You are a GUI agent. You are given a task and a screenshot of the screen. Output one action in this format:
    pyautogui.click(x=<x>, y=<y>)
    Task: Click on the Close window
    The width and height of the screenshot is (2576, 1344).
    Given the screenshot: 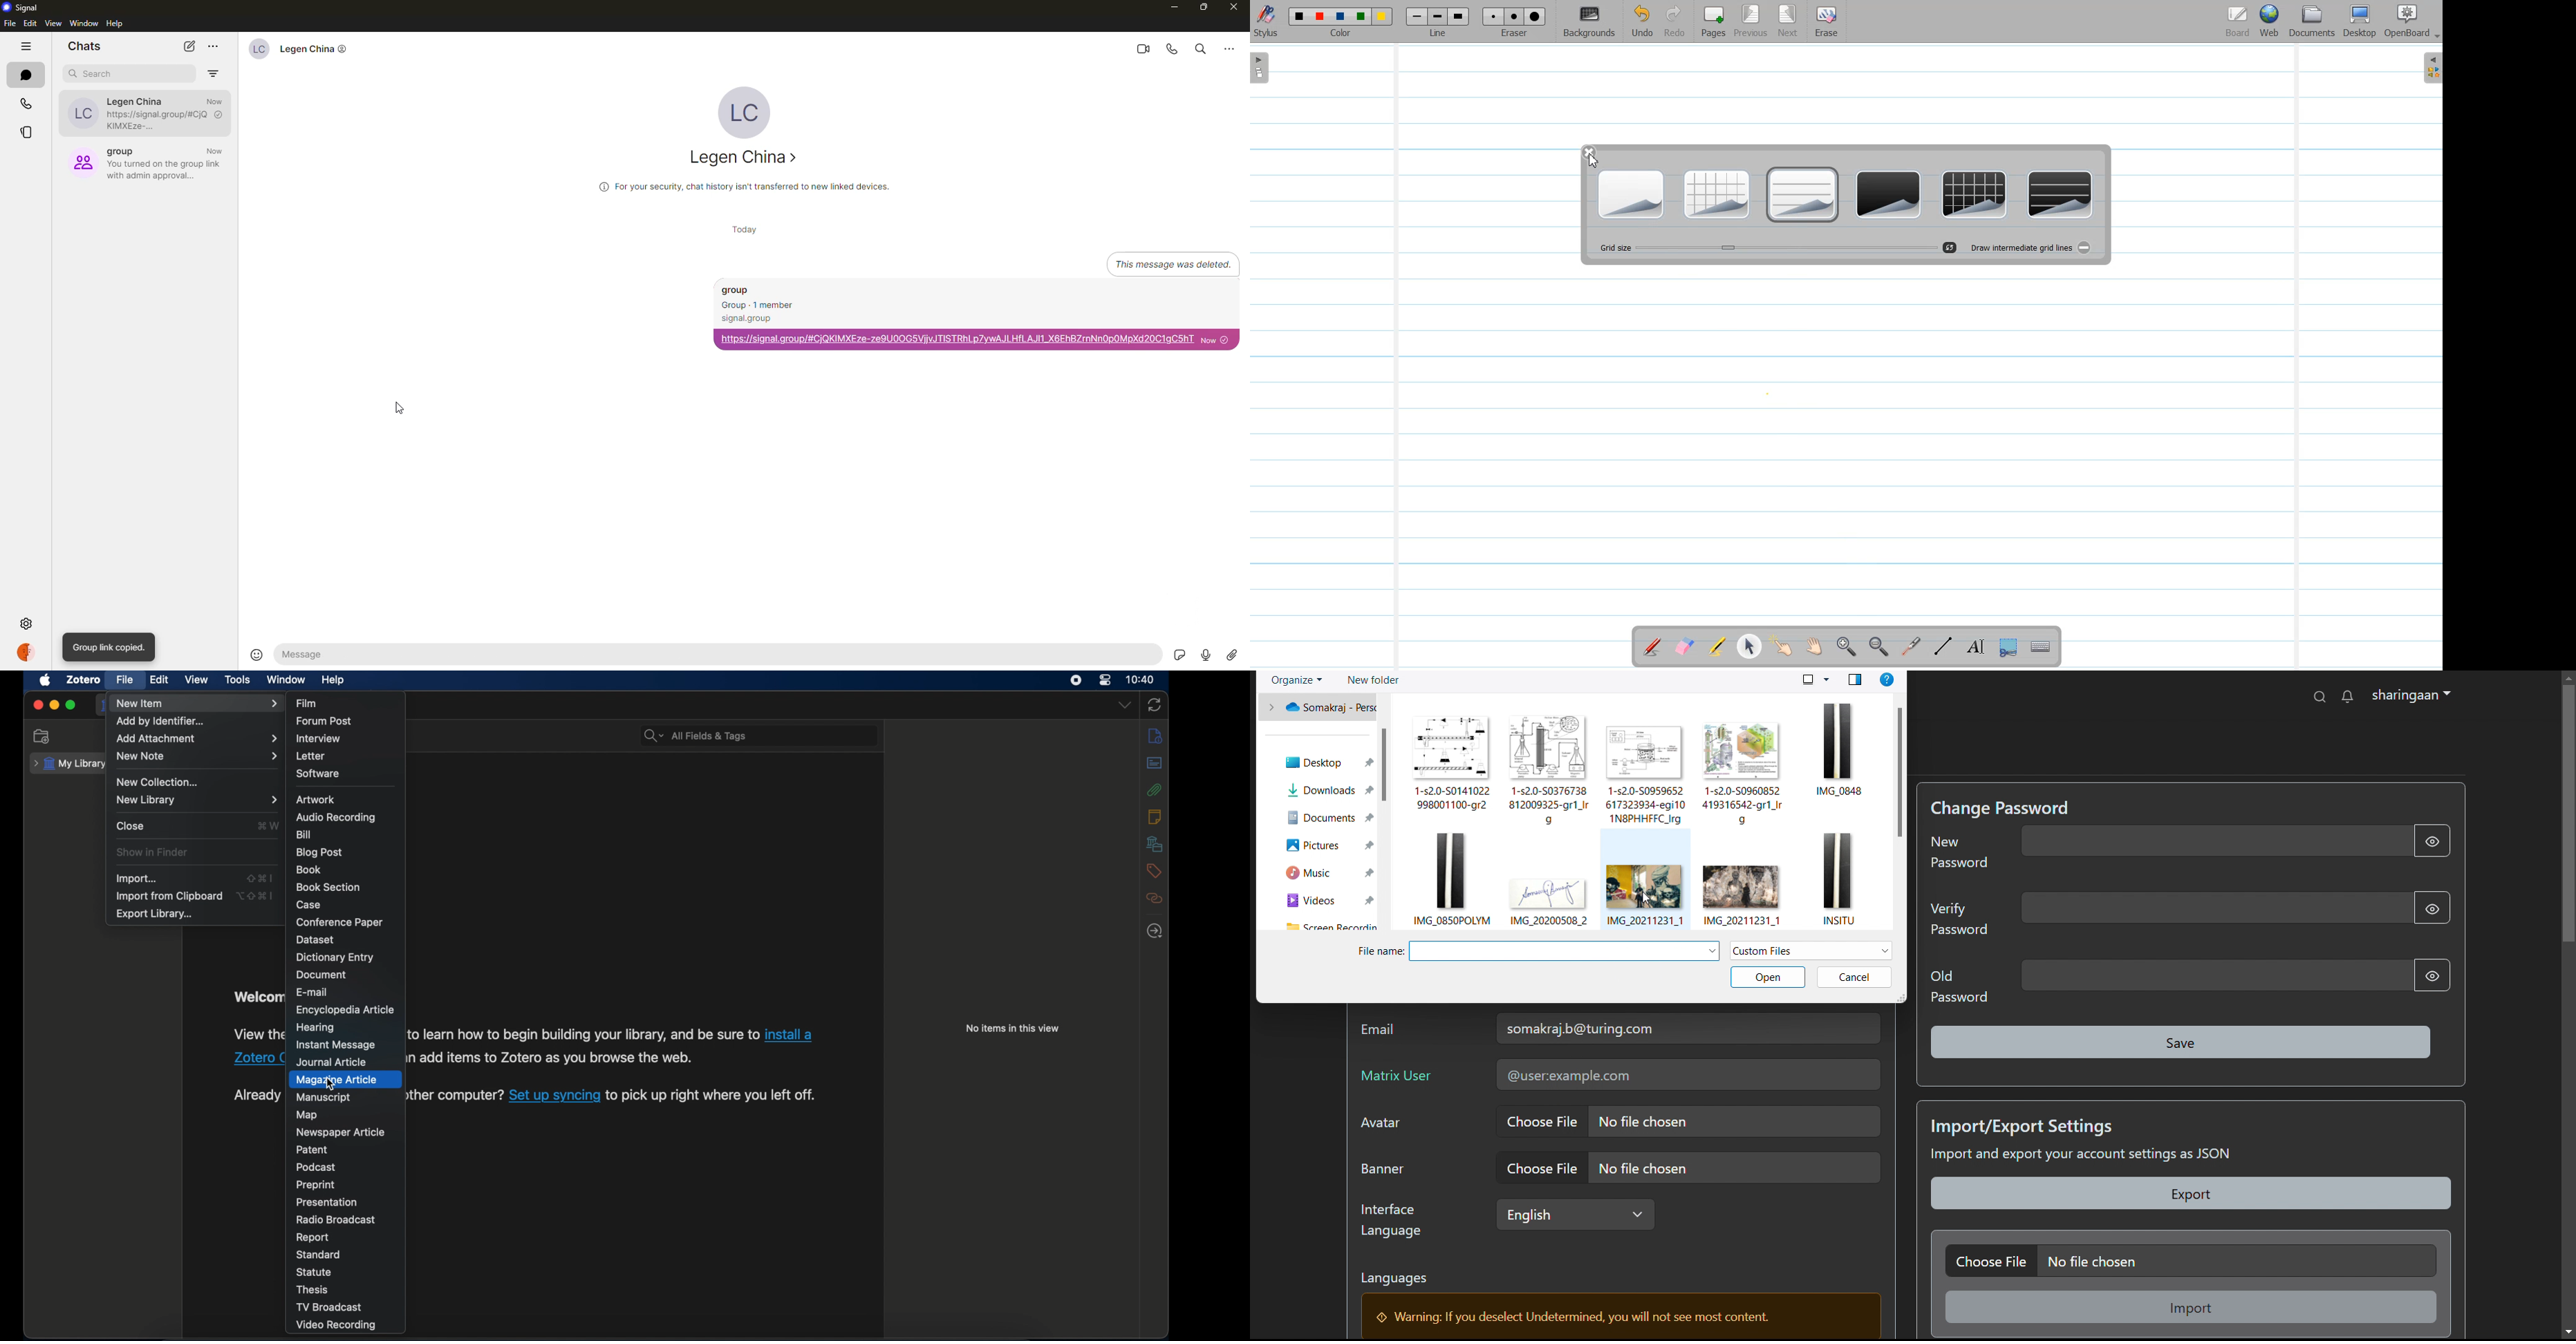 What is the action you would take?
    pyautogui.click(x=1590, y=152)
    